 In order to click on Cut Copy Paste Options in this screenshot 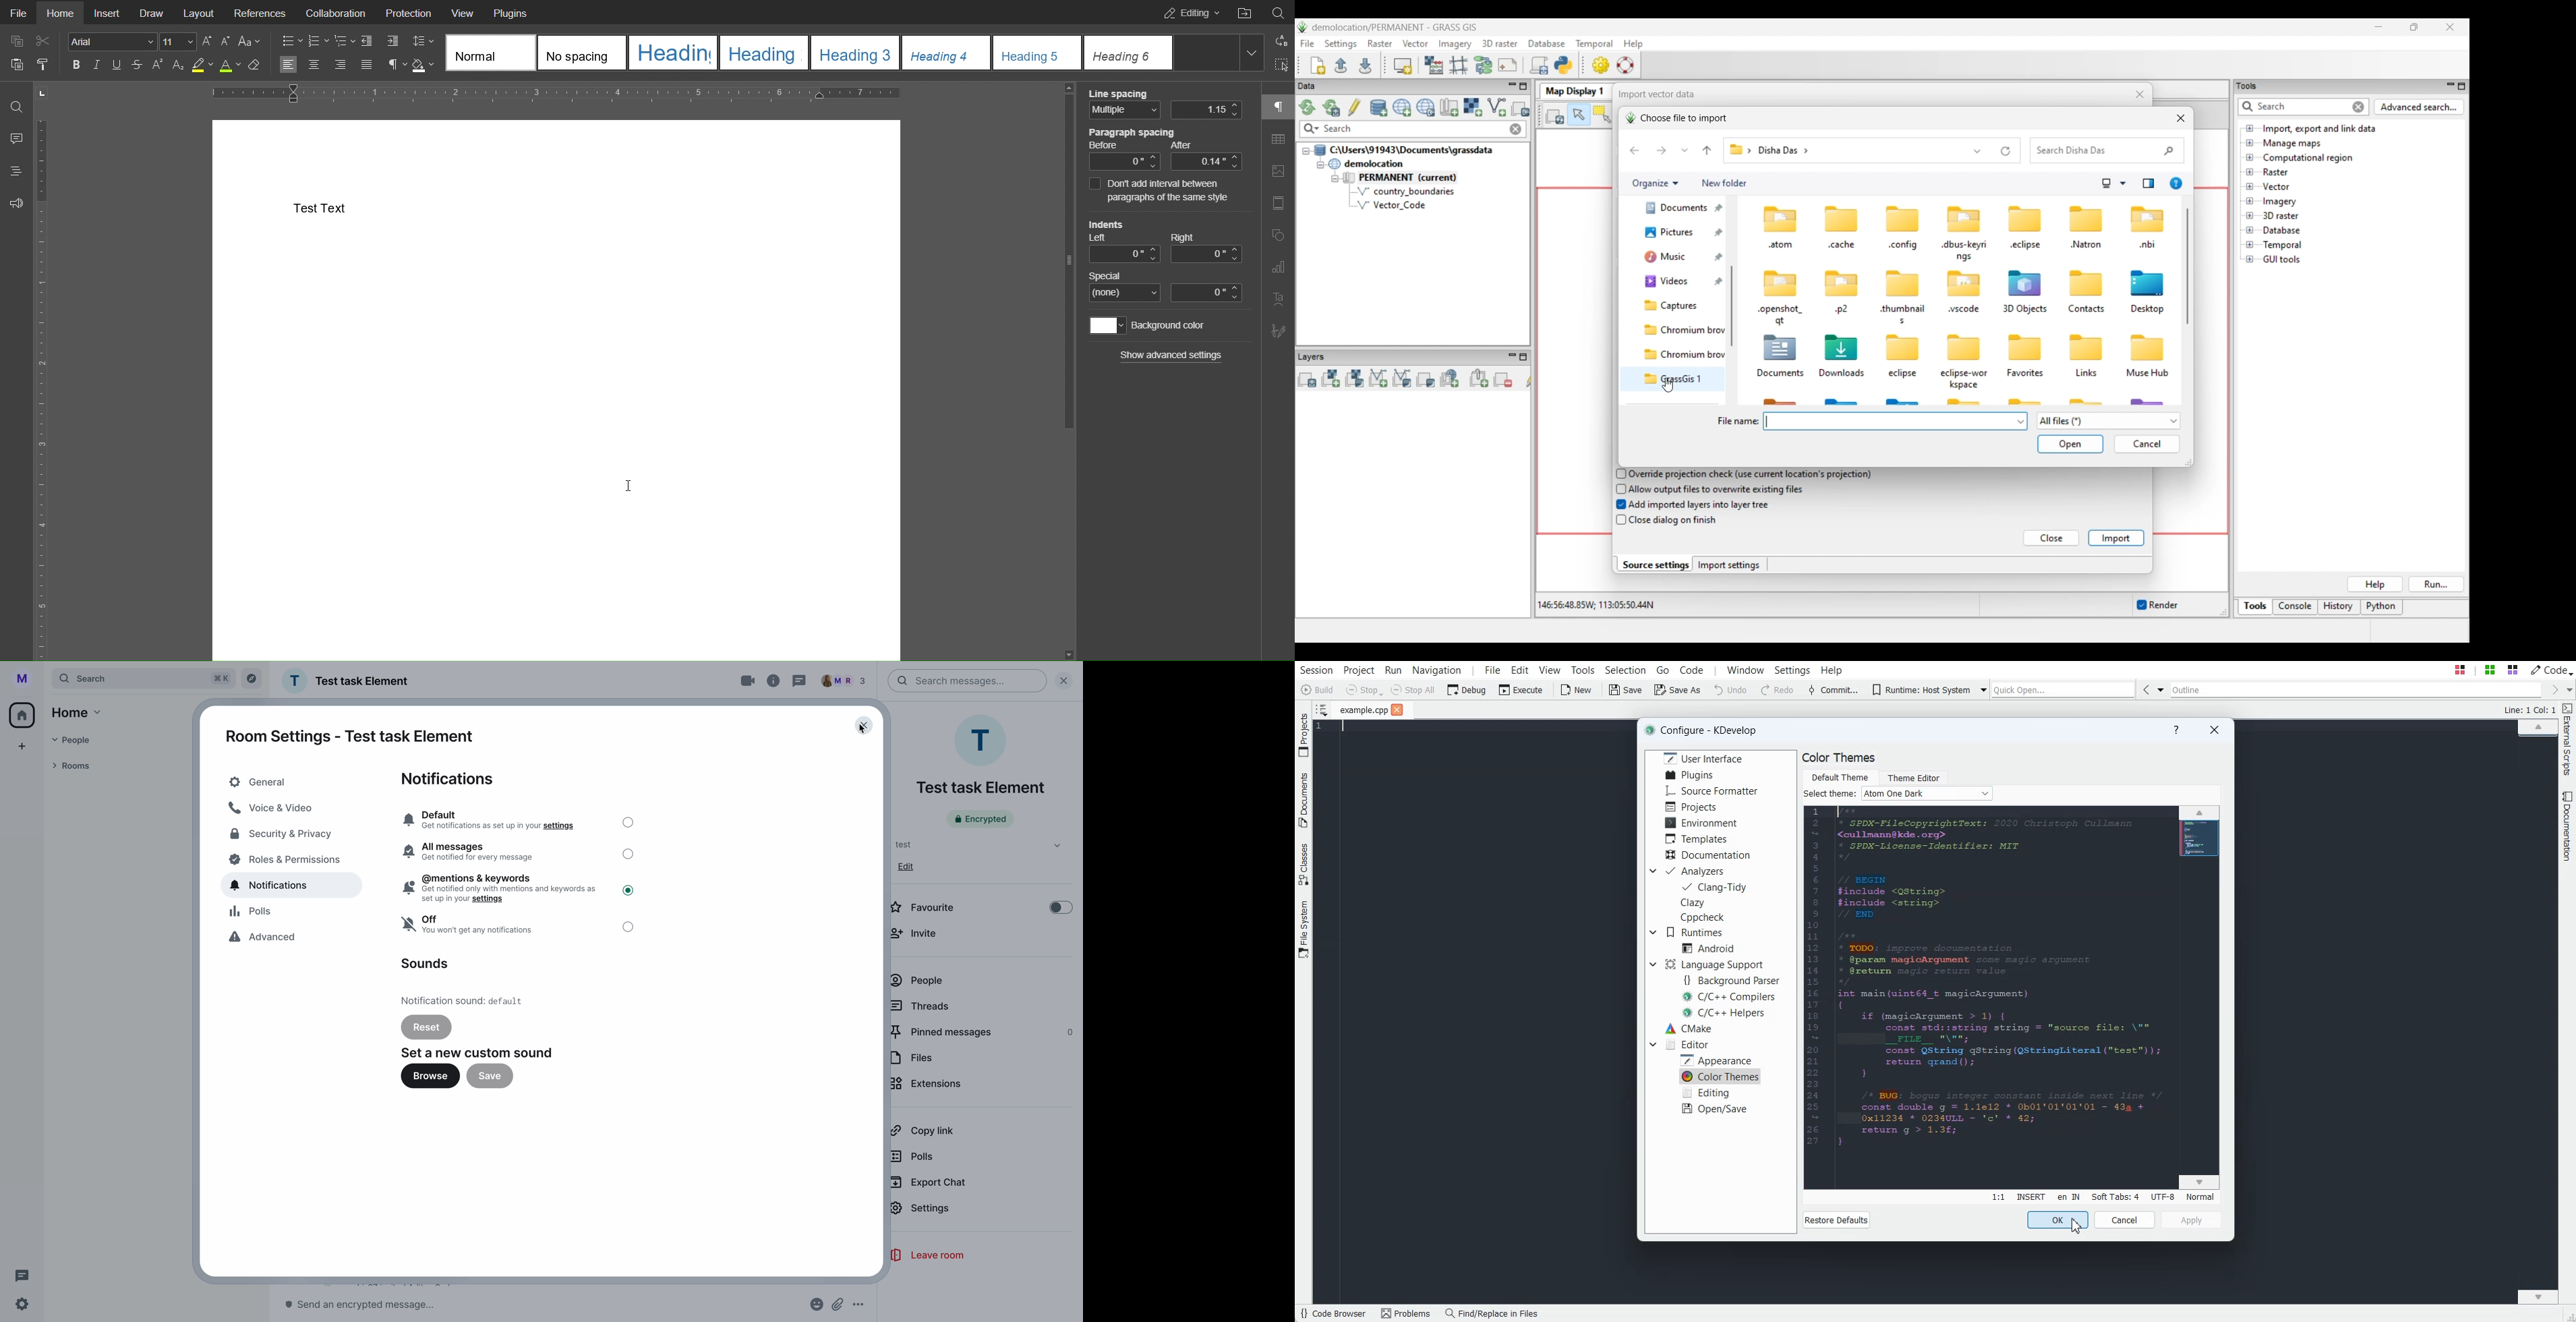, I will do `click(30, 55)`.